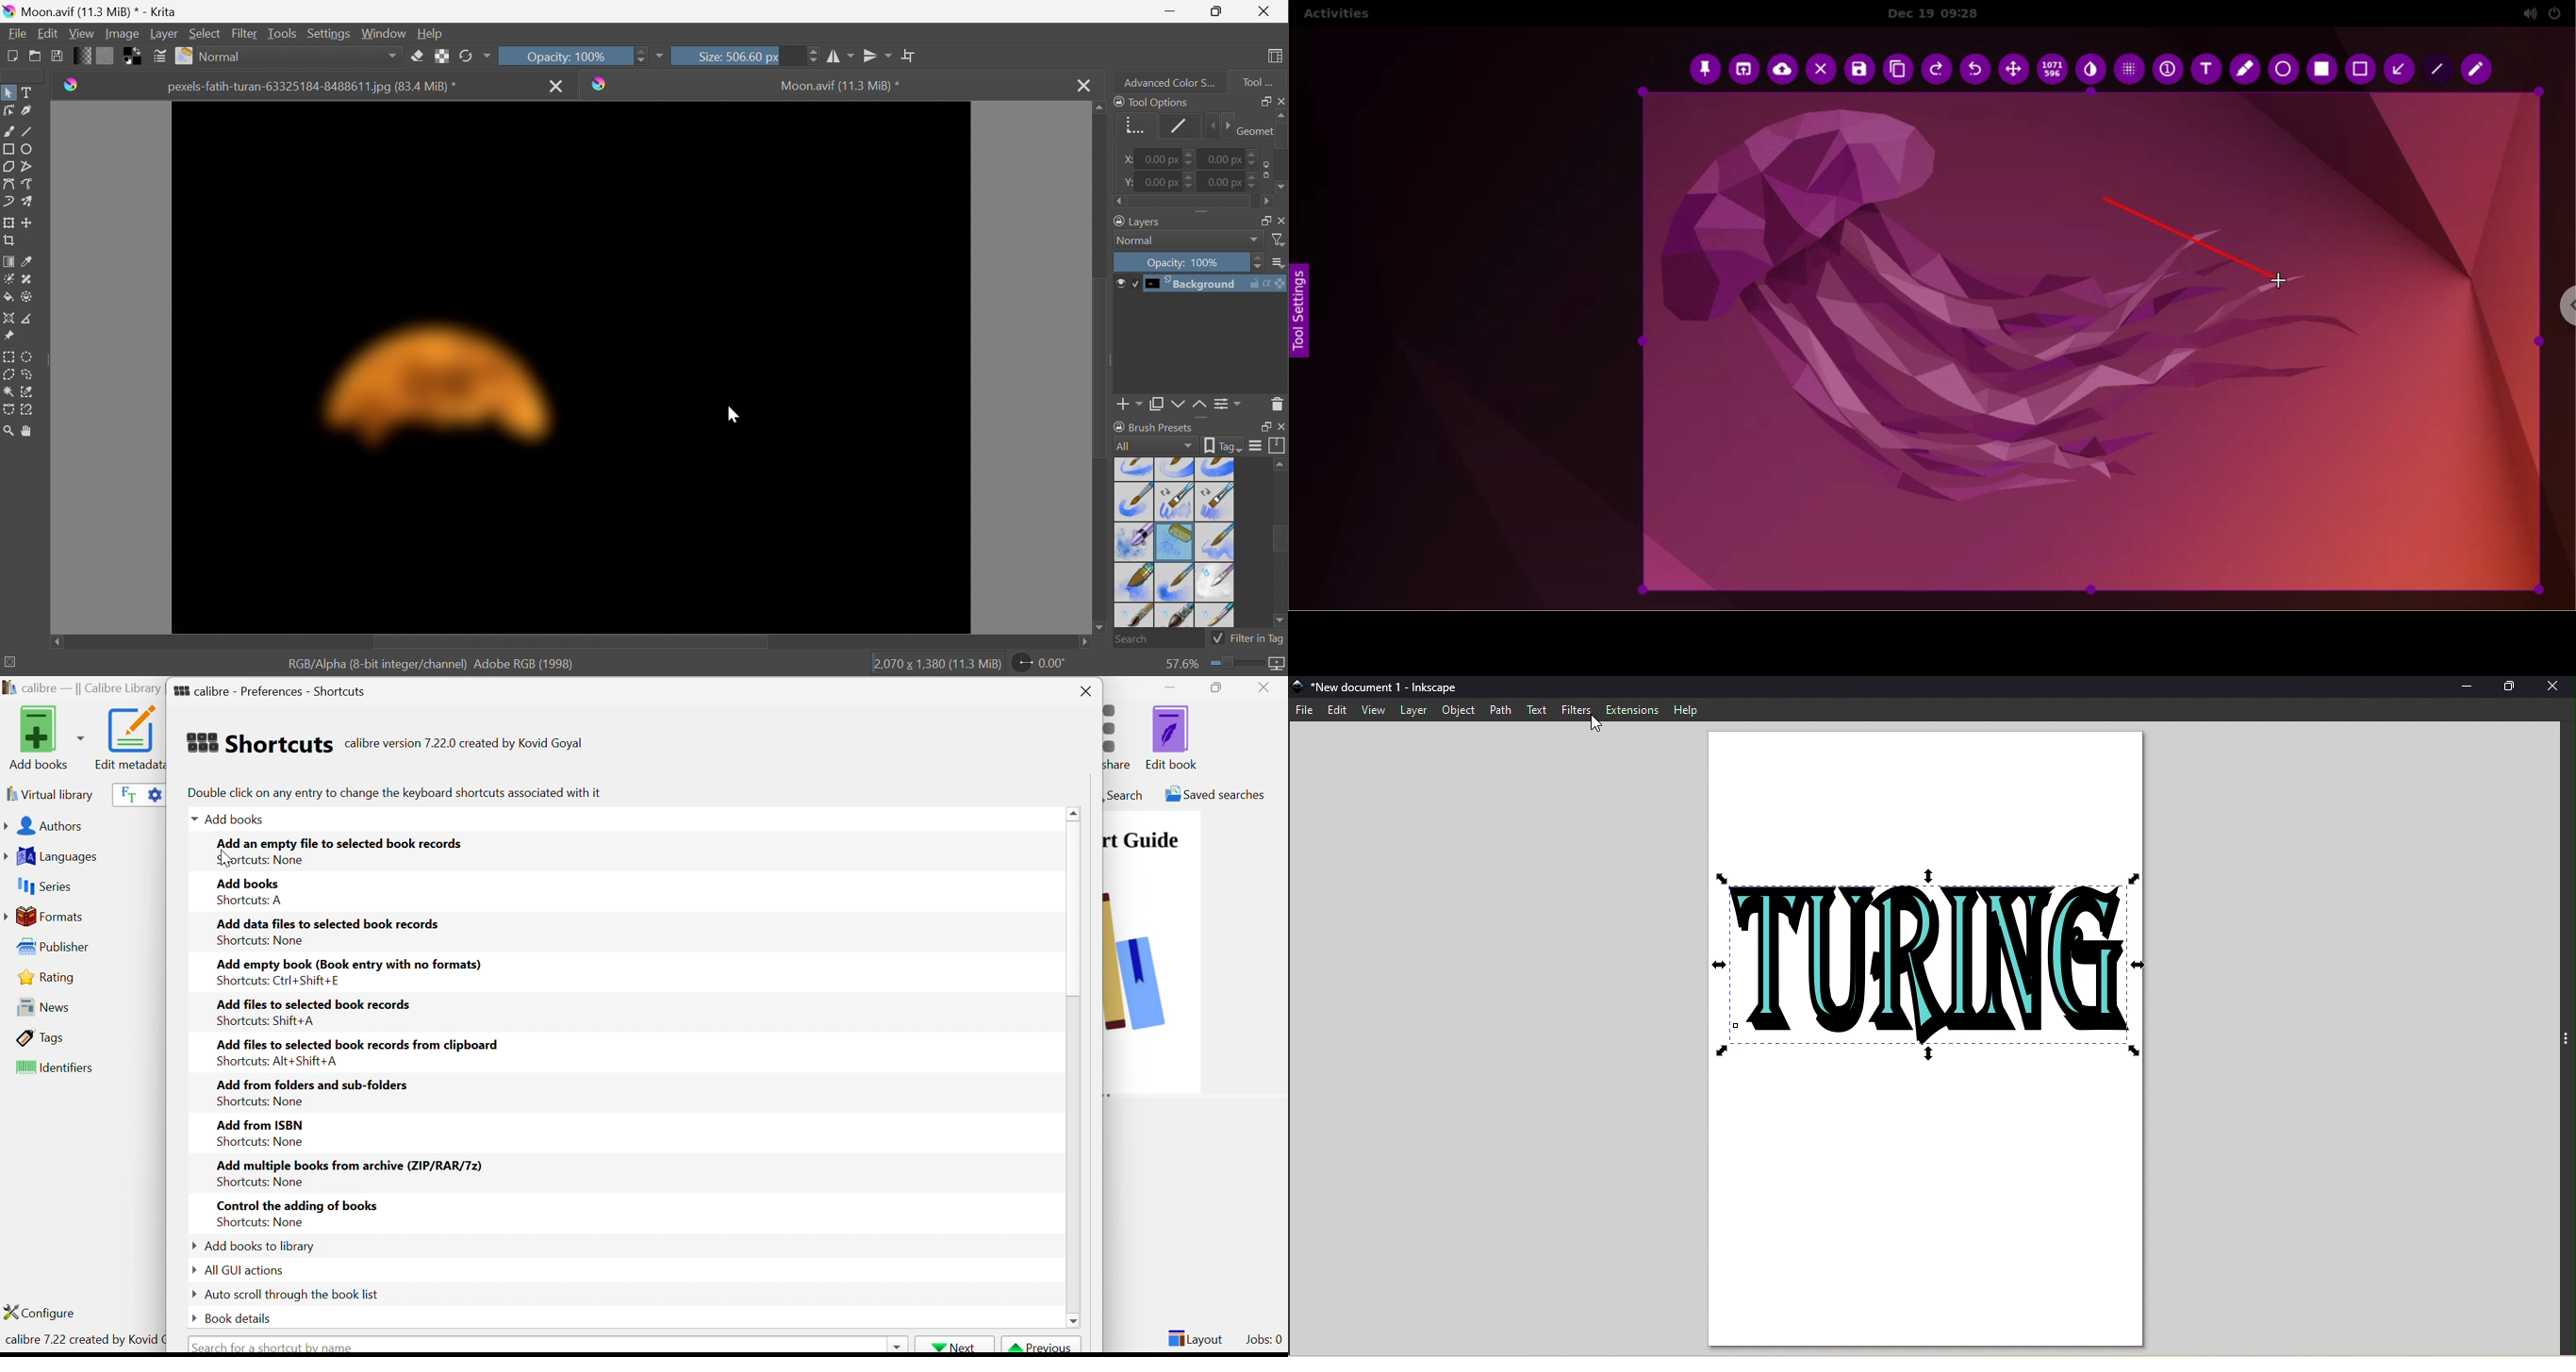 The width and height of the screenshot is (2576, 1372). Describe the element at coordinates (464, 744) in the screenshot. I see `calibre version 7.22.0 created by Kovid Goyal` at that location.